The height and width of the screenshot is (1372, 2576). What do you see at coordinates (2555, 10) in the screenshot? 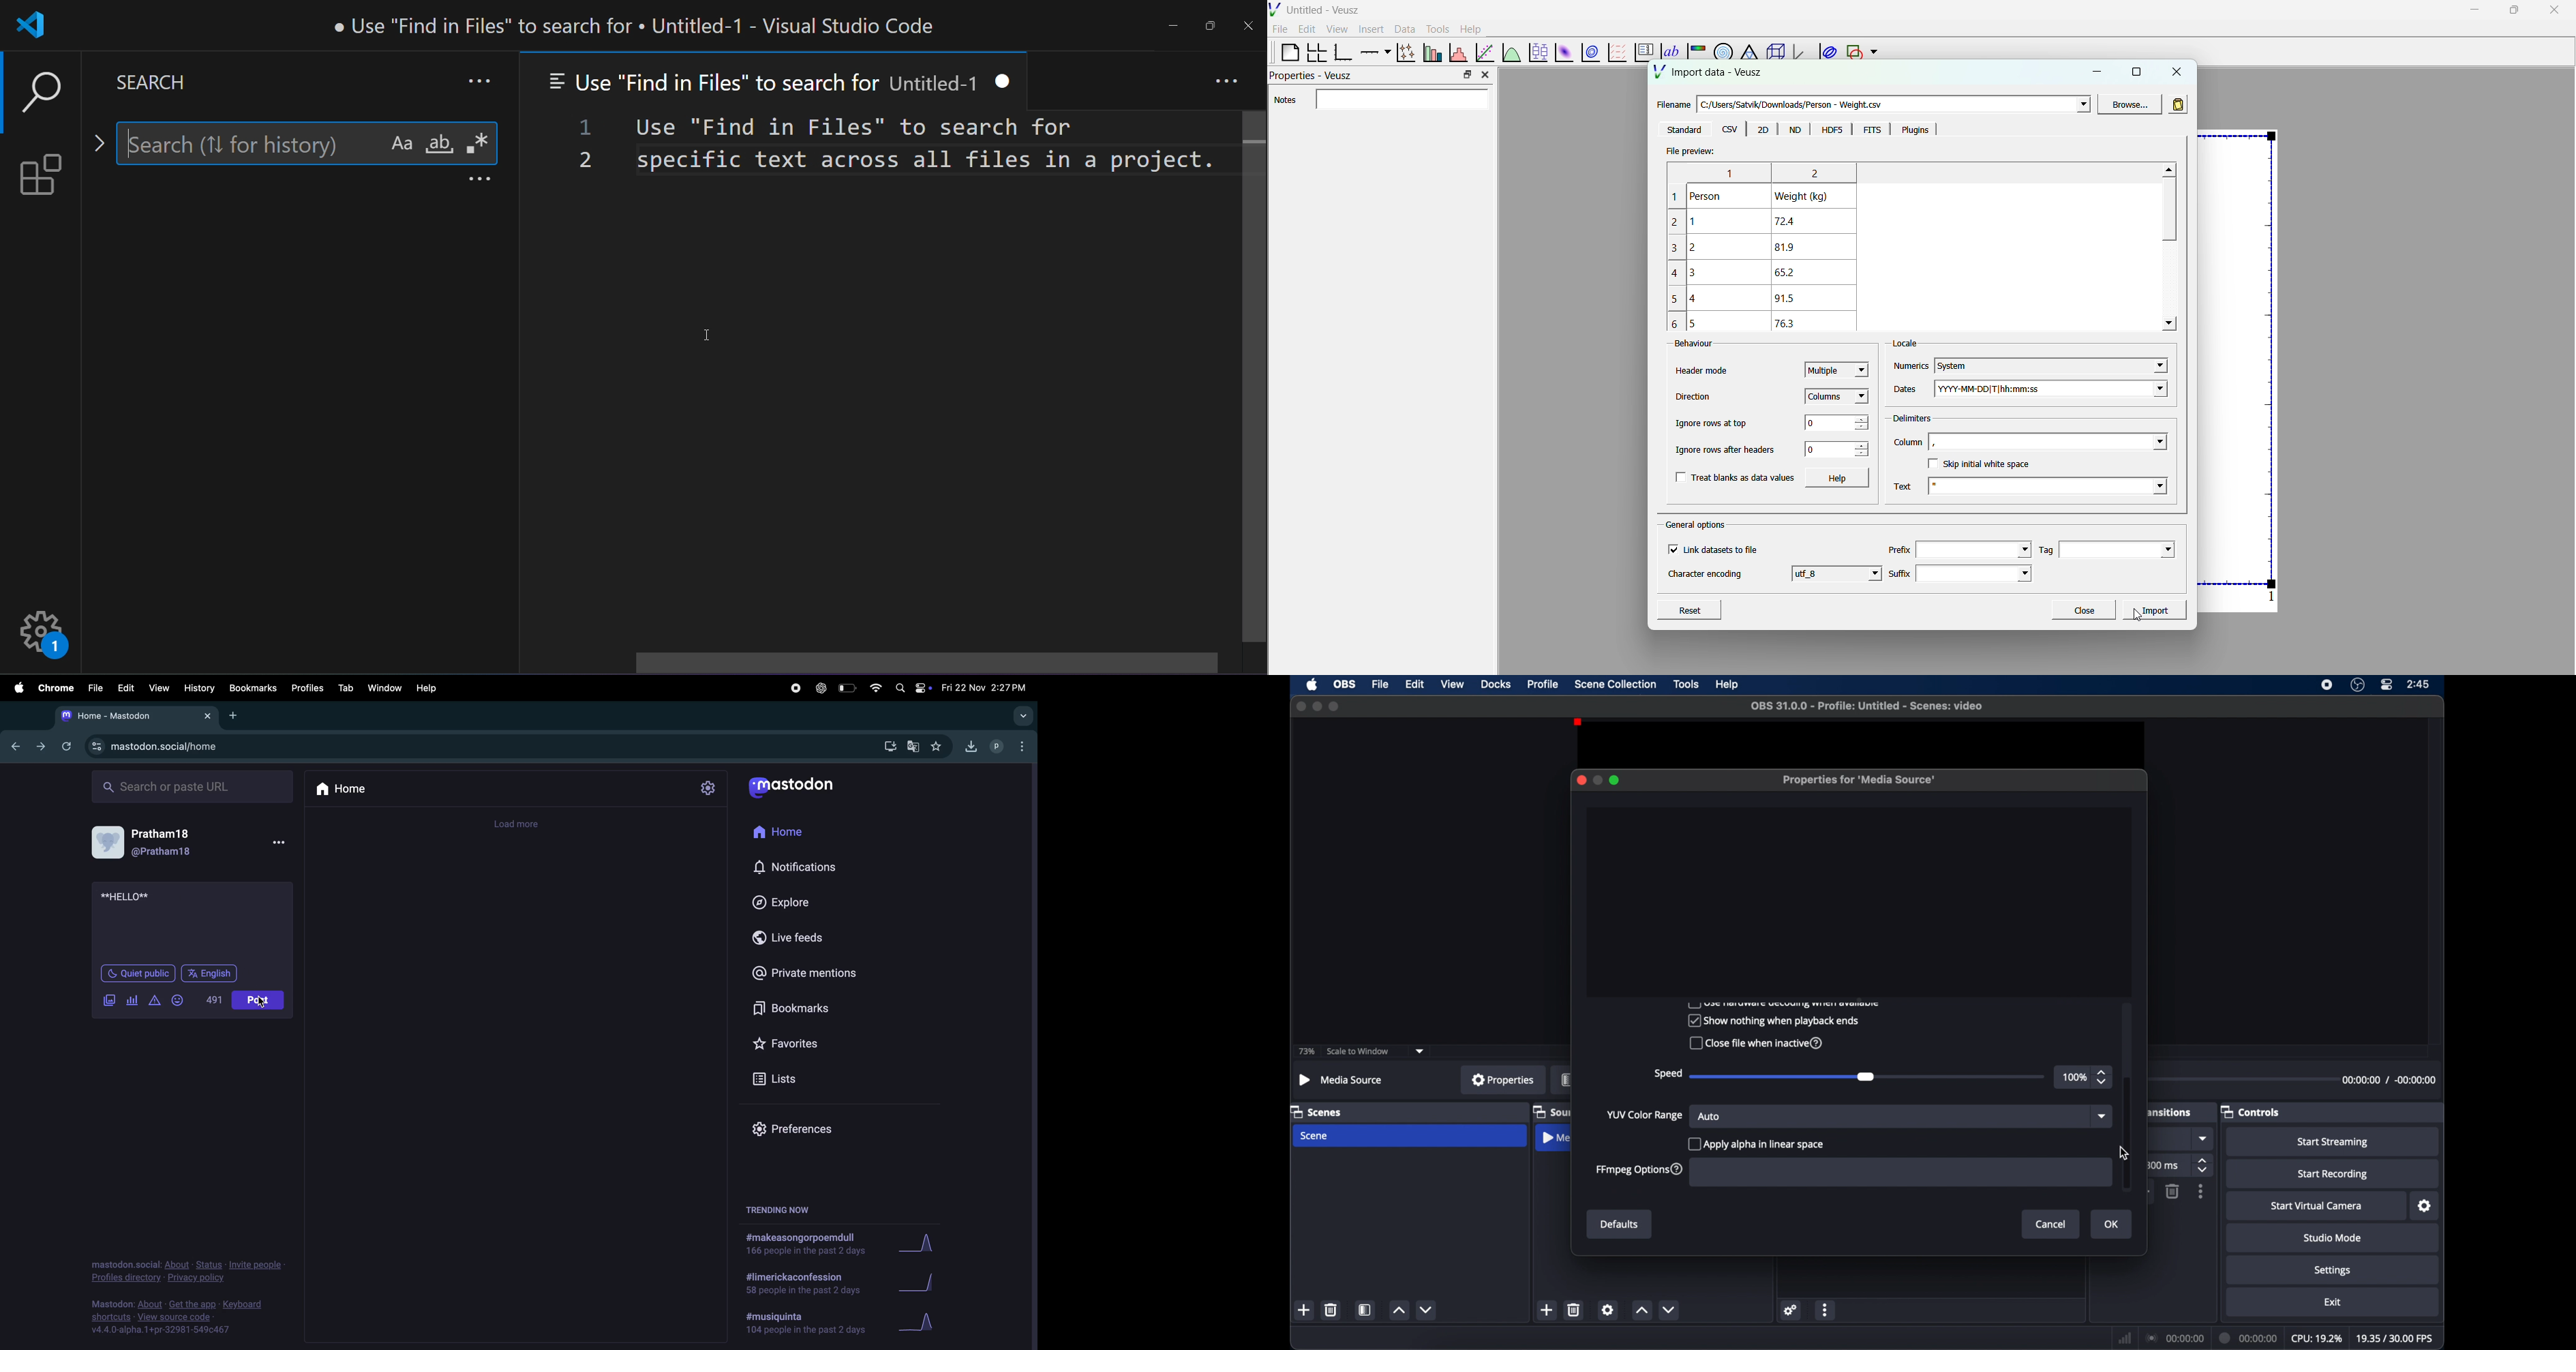
I see `close` at bounding box center [2555, 10].